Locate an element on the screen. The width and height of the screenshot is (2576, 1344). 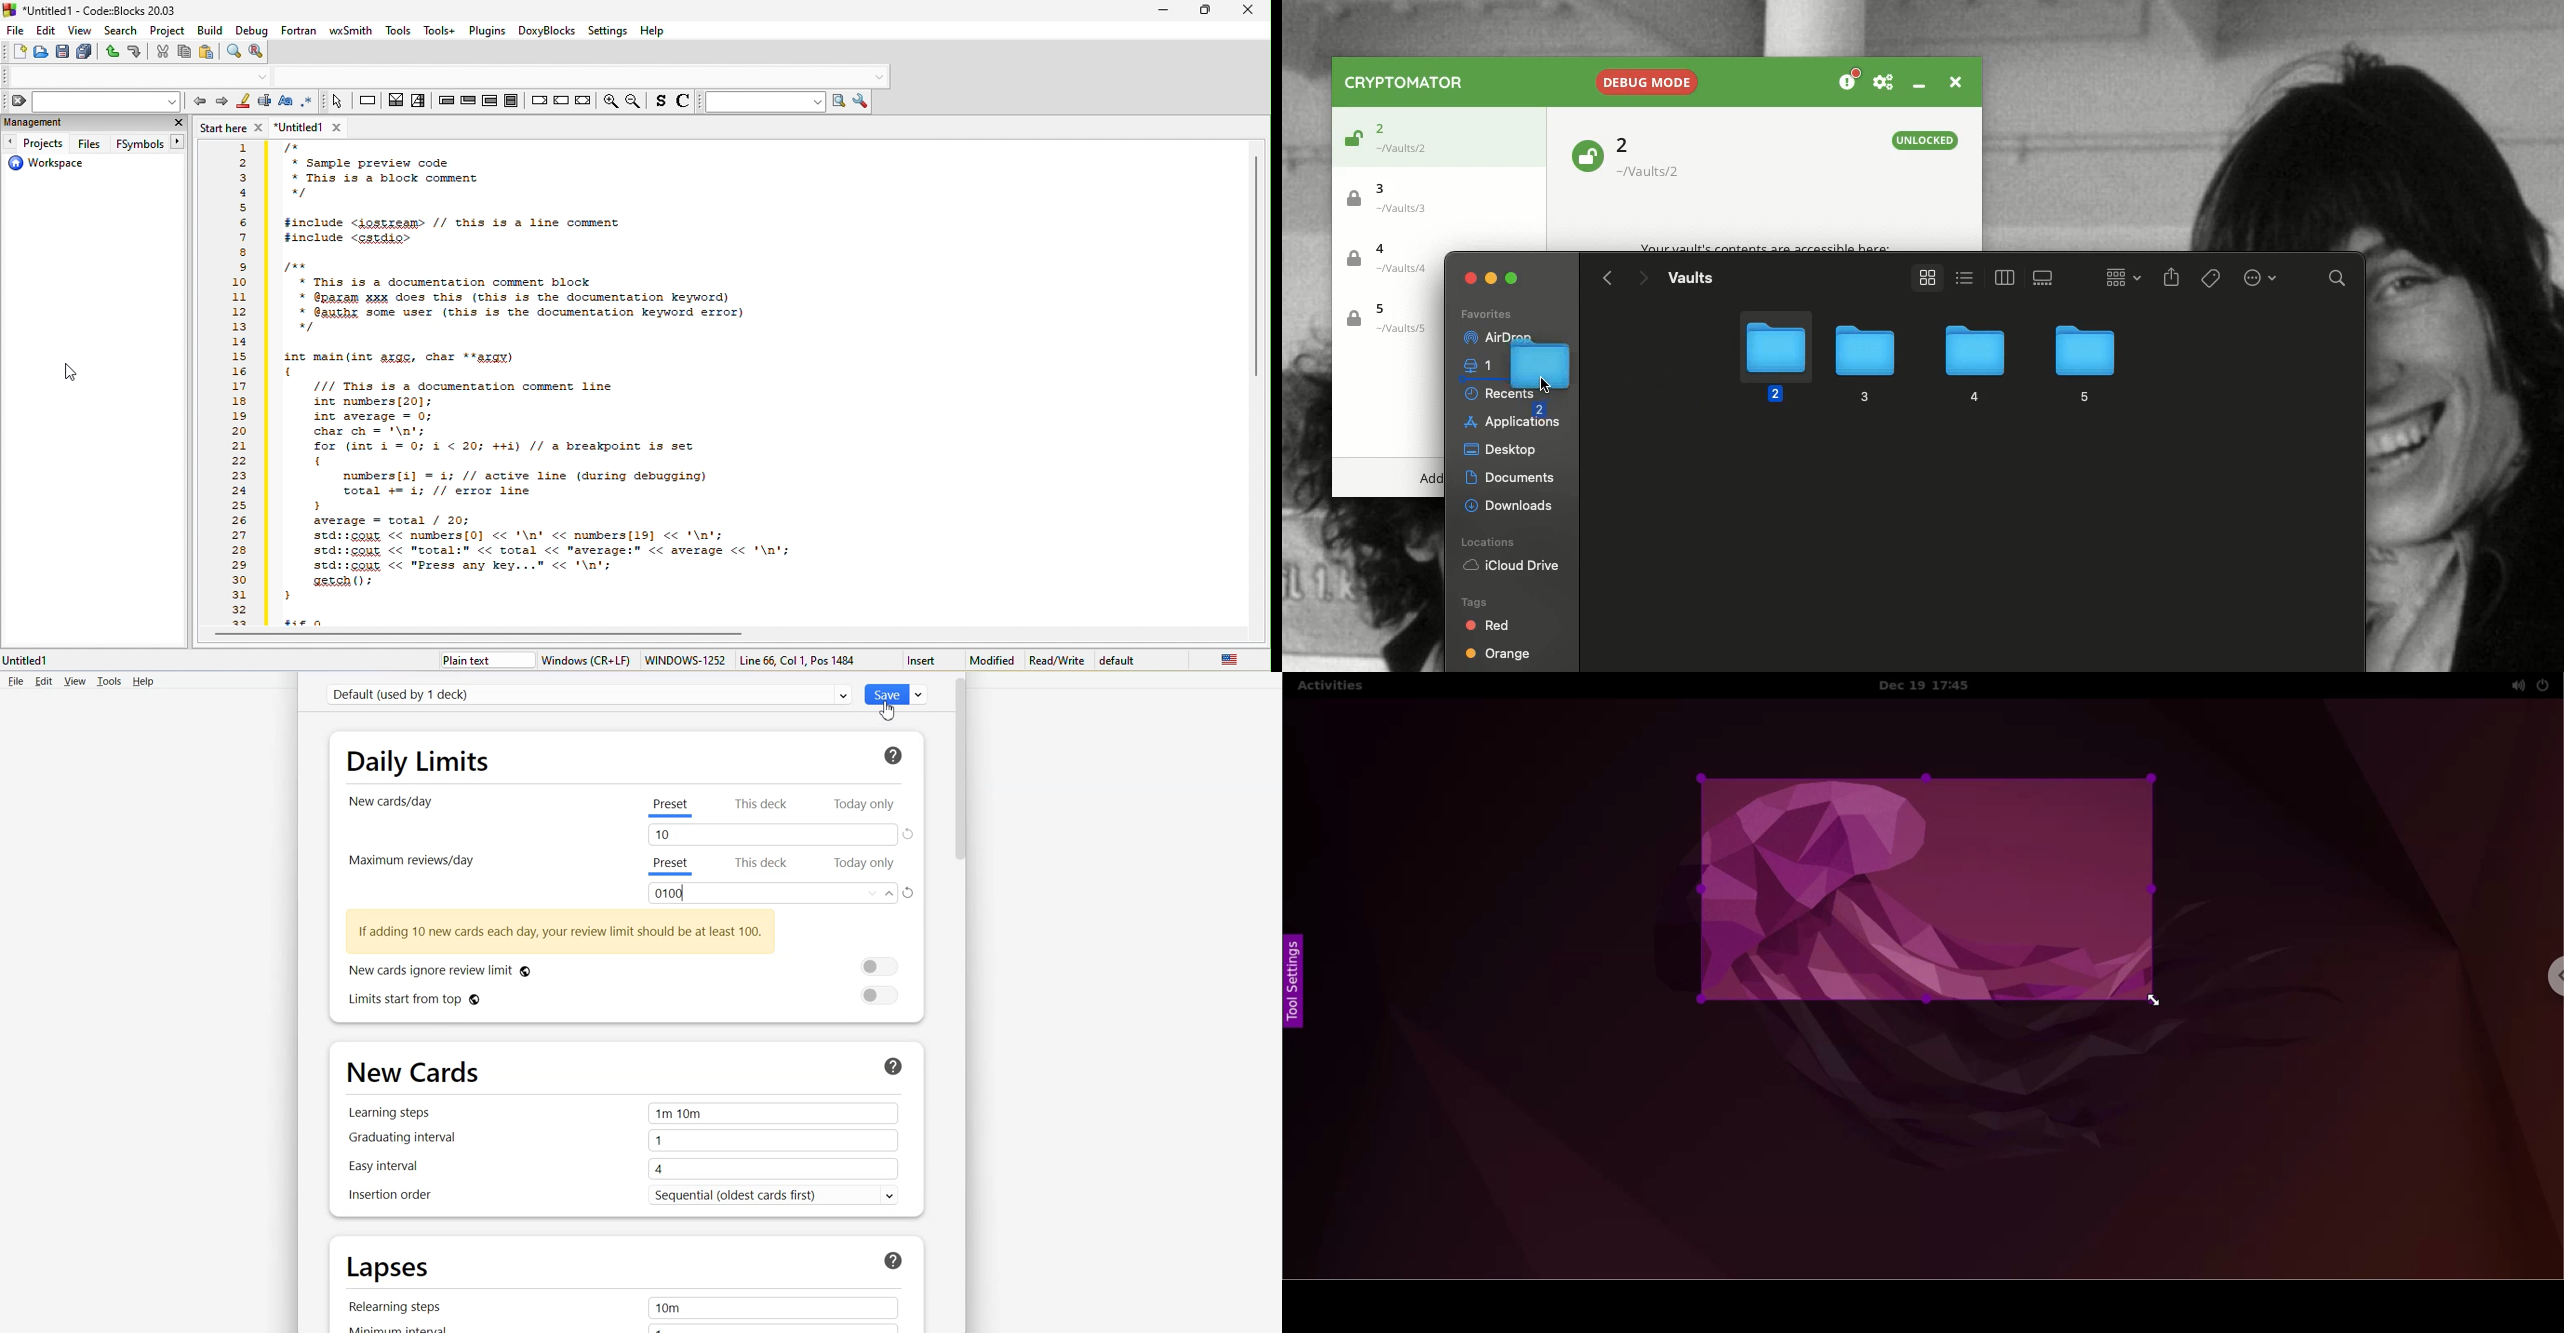
Back is located at coordinates (1608, 278).